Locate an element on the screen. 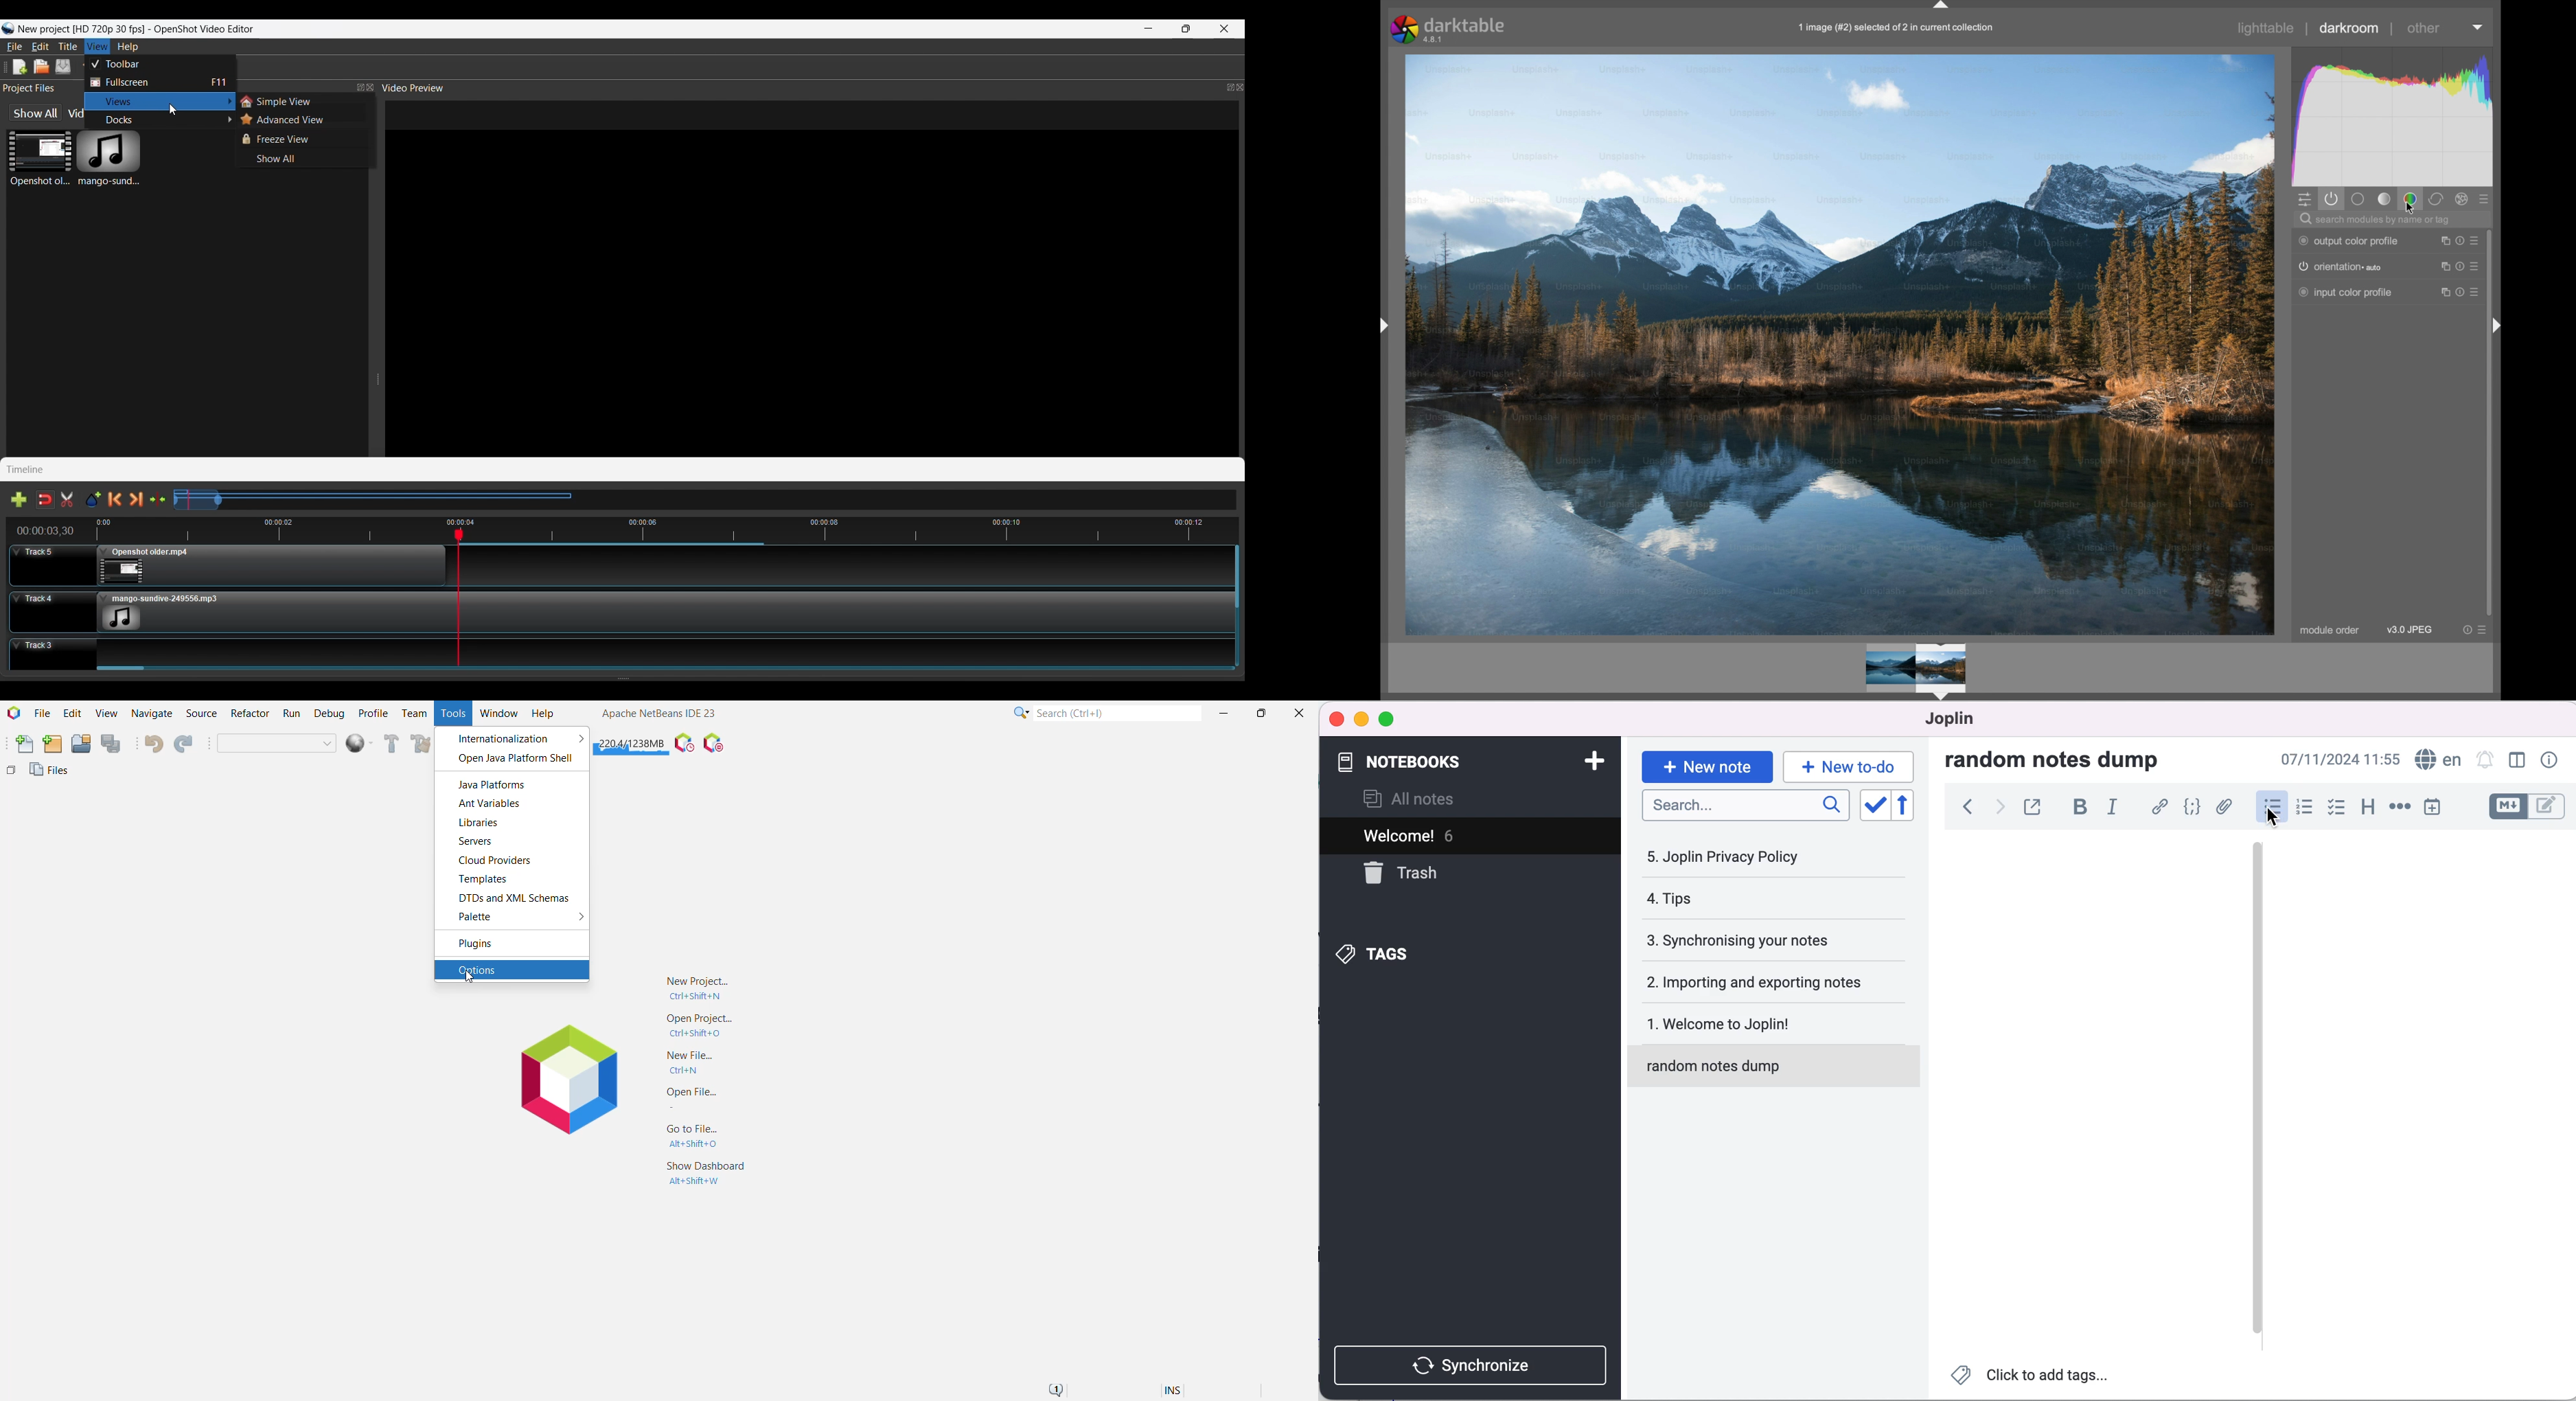  lighttable is located at coordinates (2265, 28).